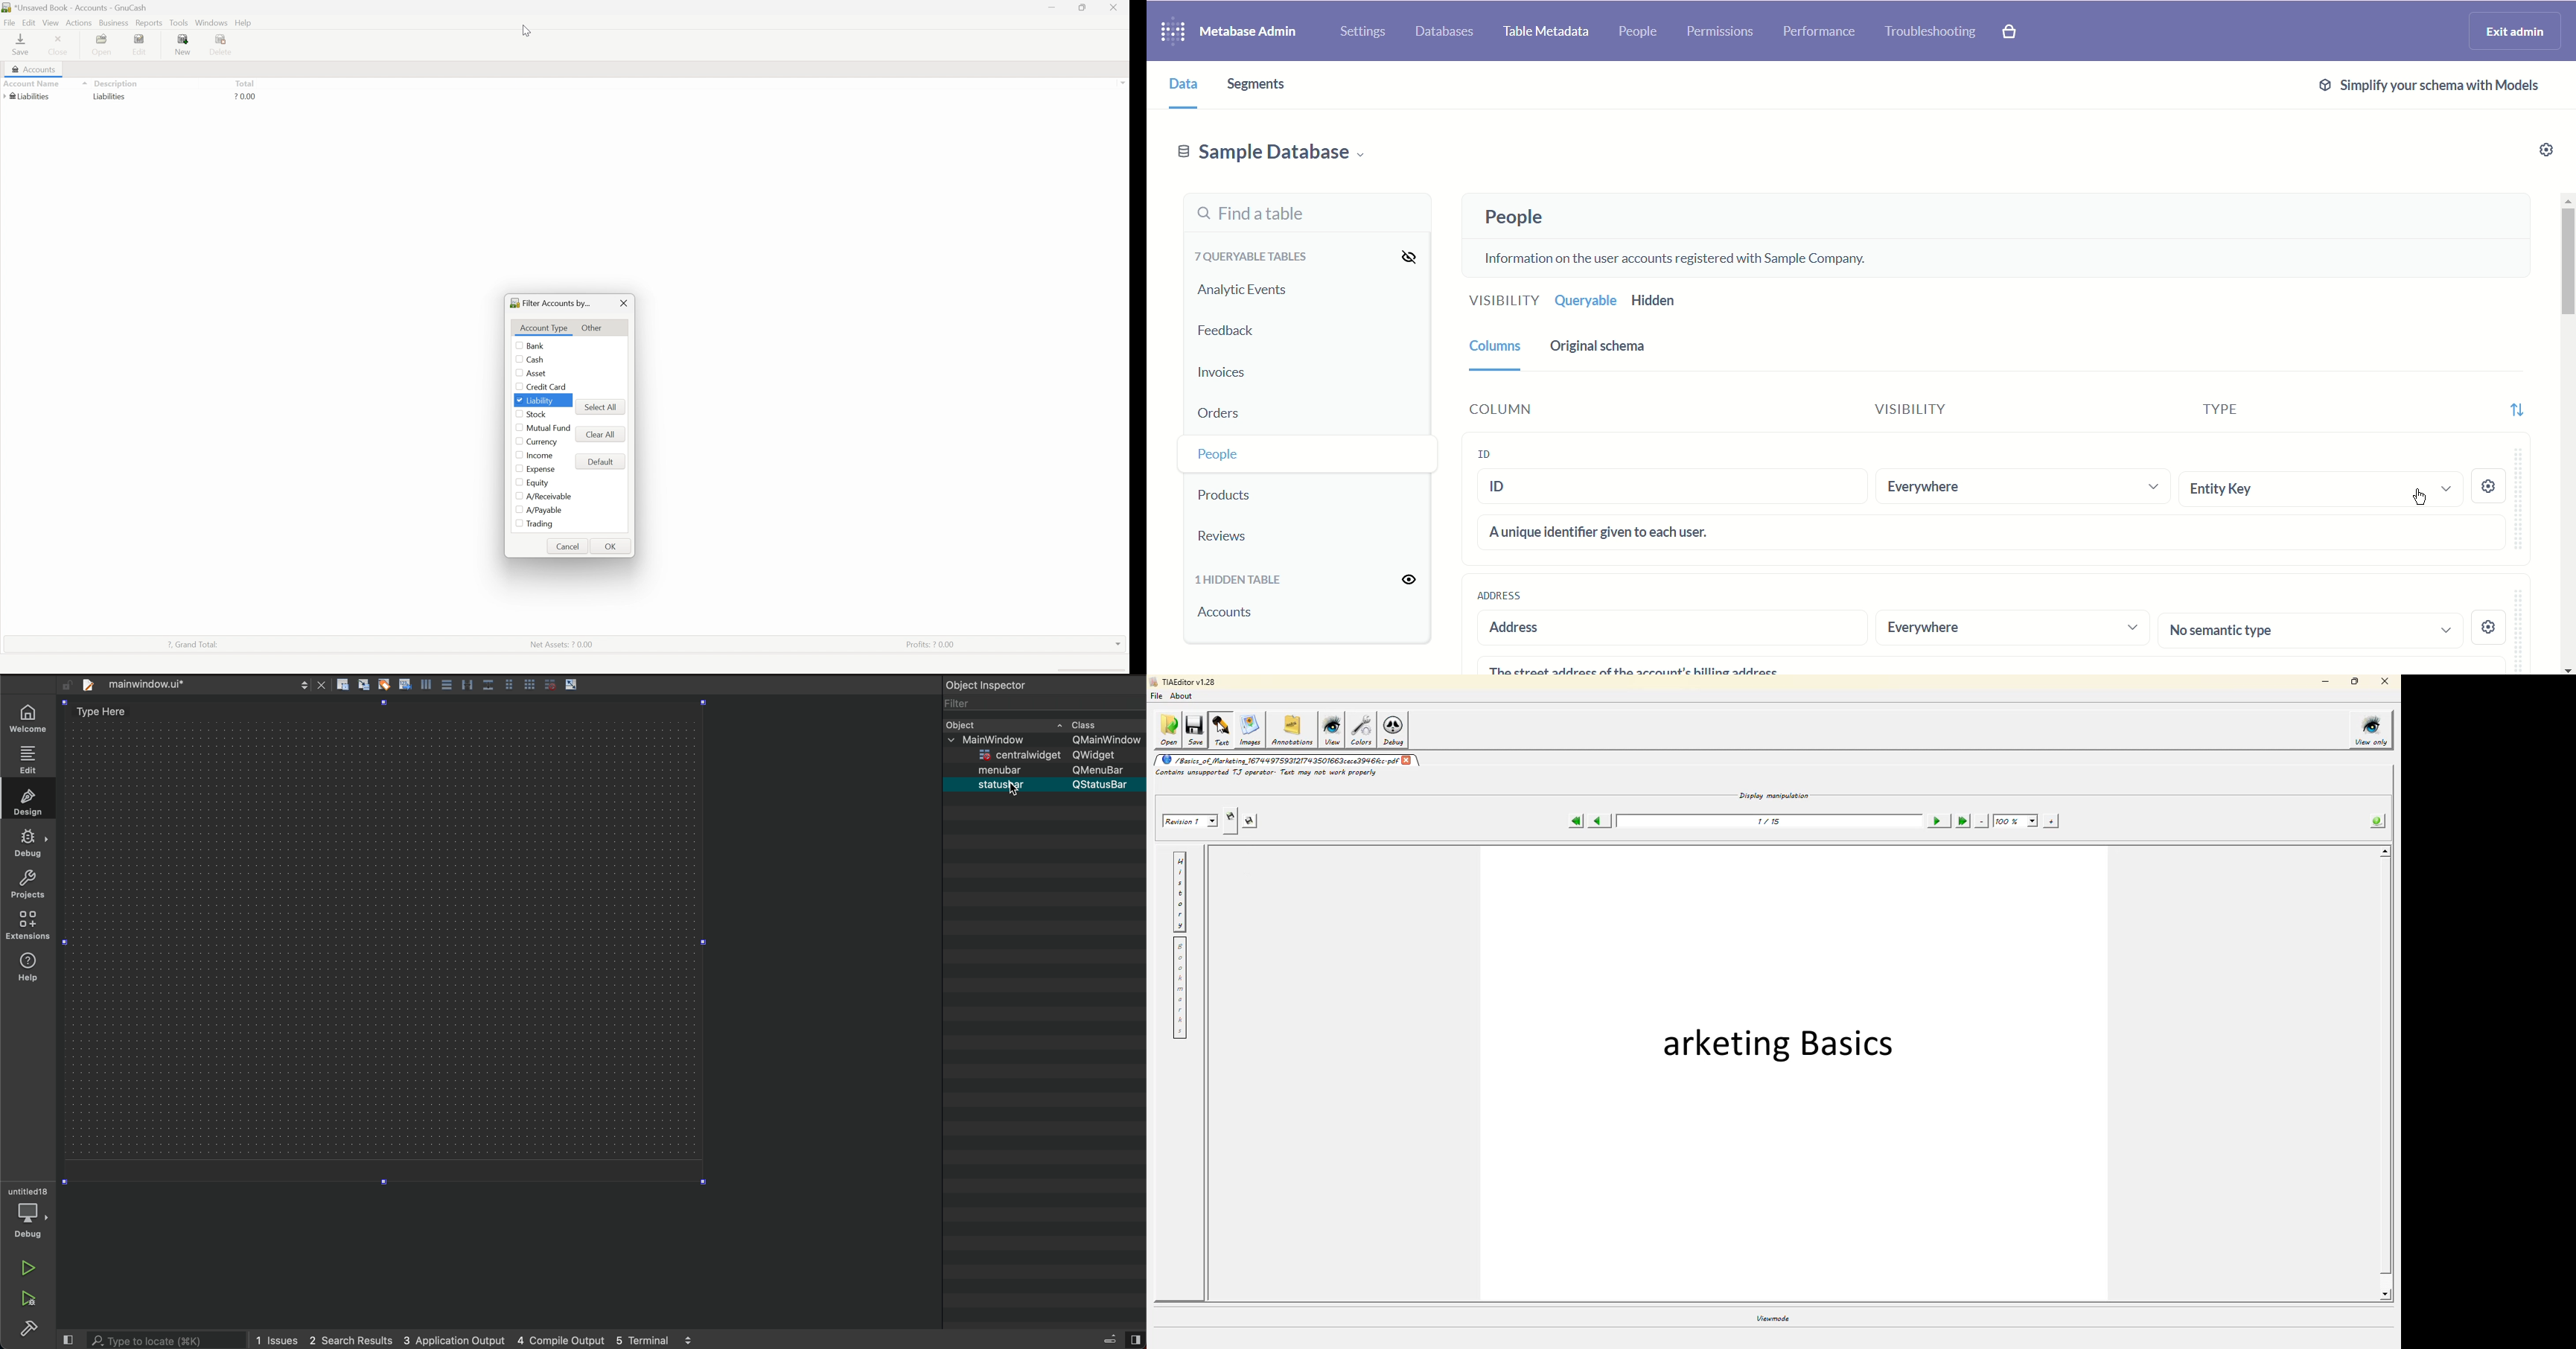  What do you see at coordinates (539, 373) in the screenshot?
I see `Asset` at bounding box center [539, 373].